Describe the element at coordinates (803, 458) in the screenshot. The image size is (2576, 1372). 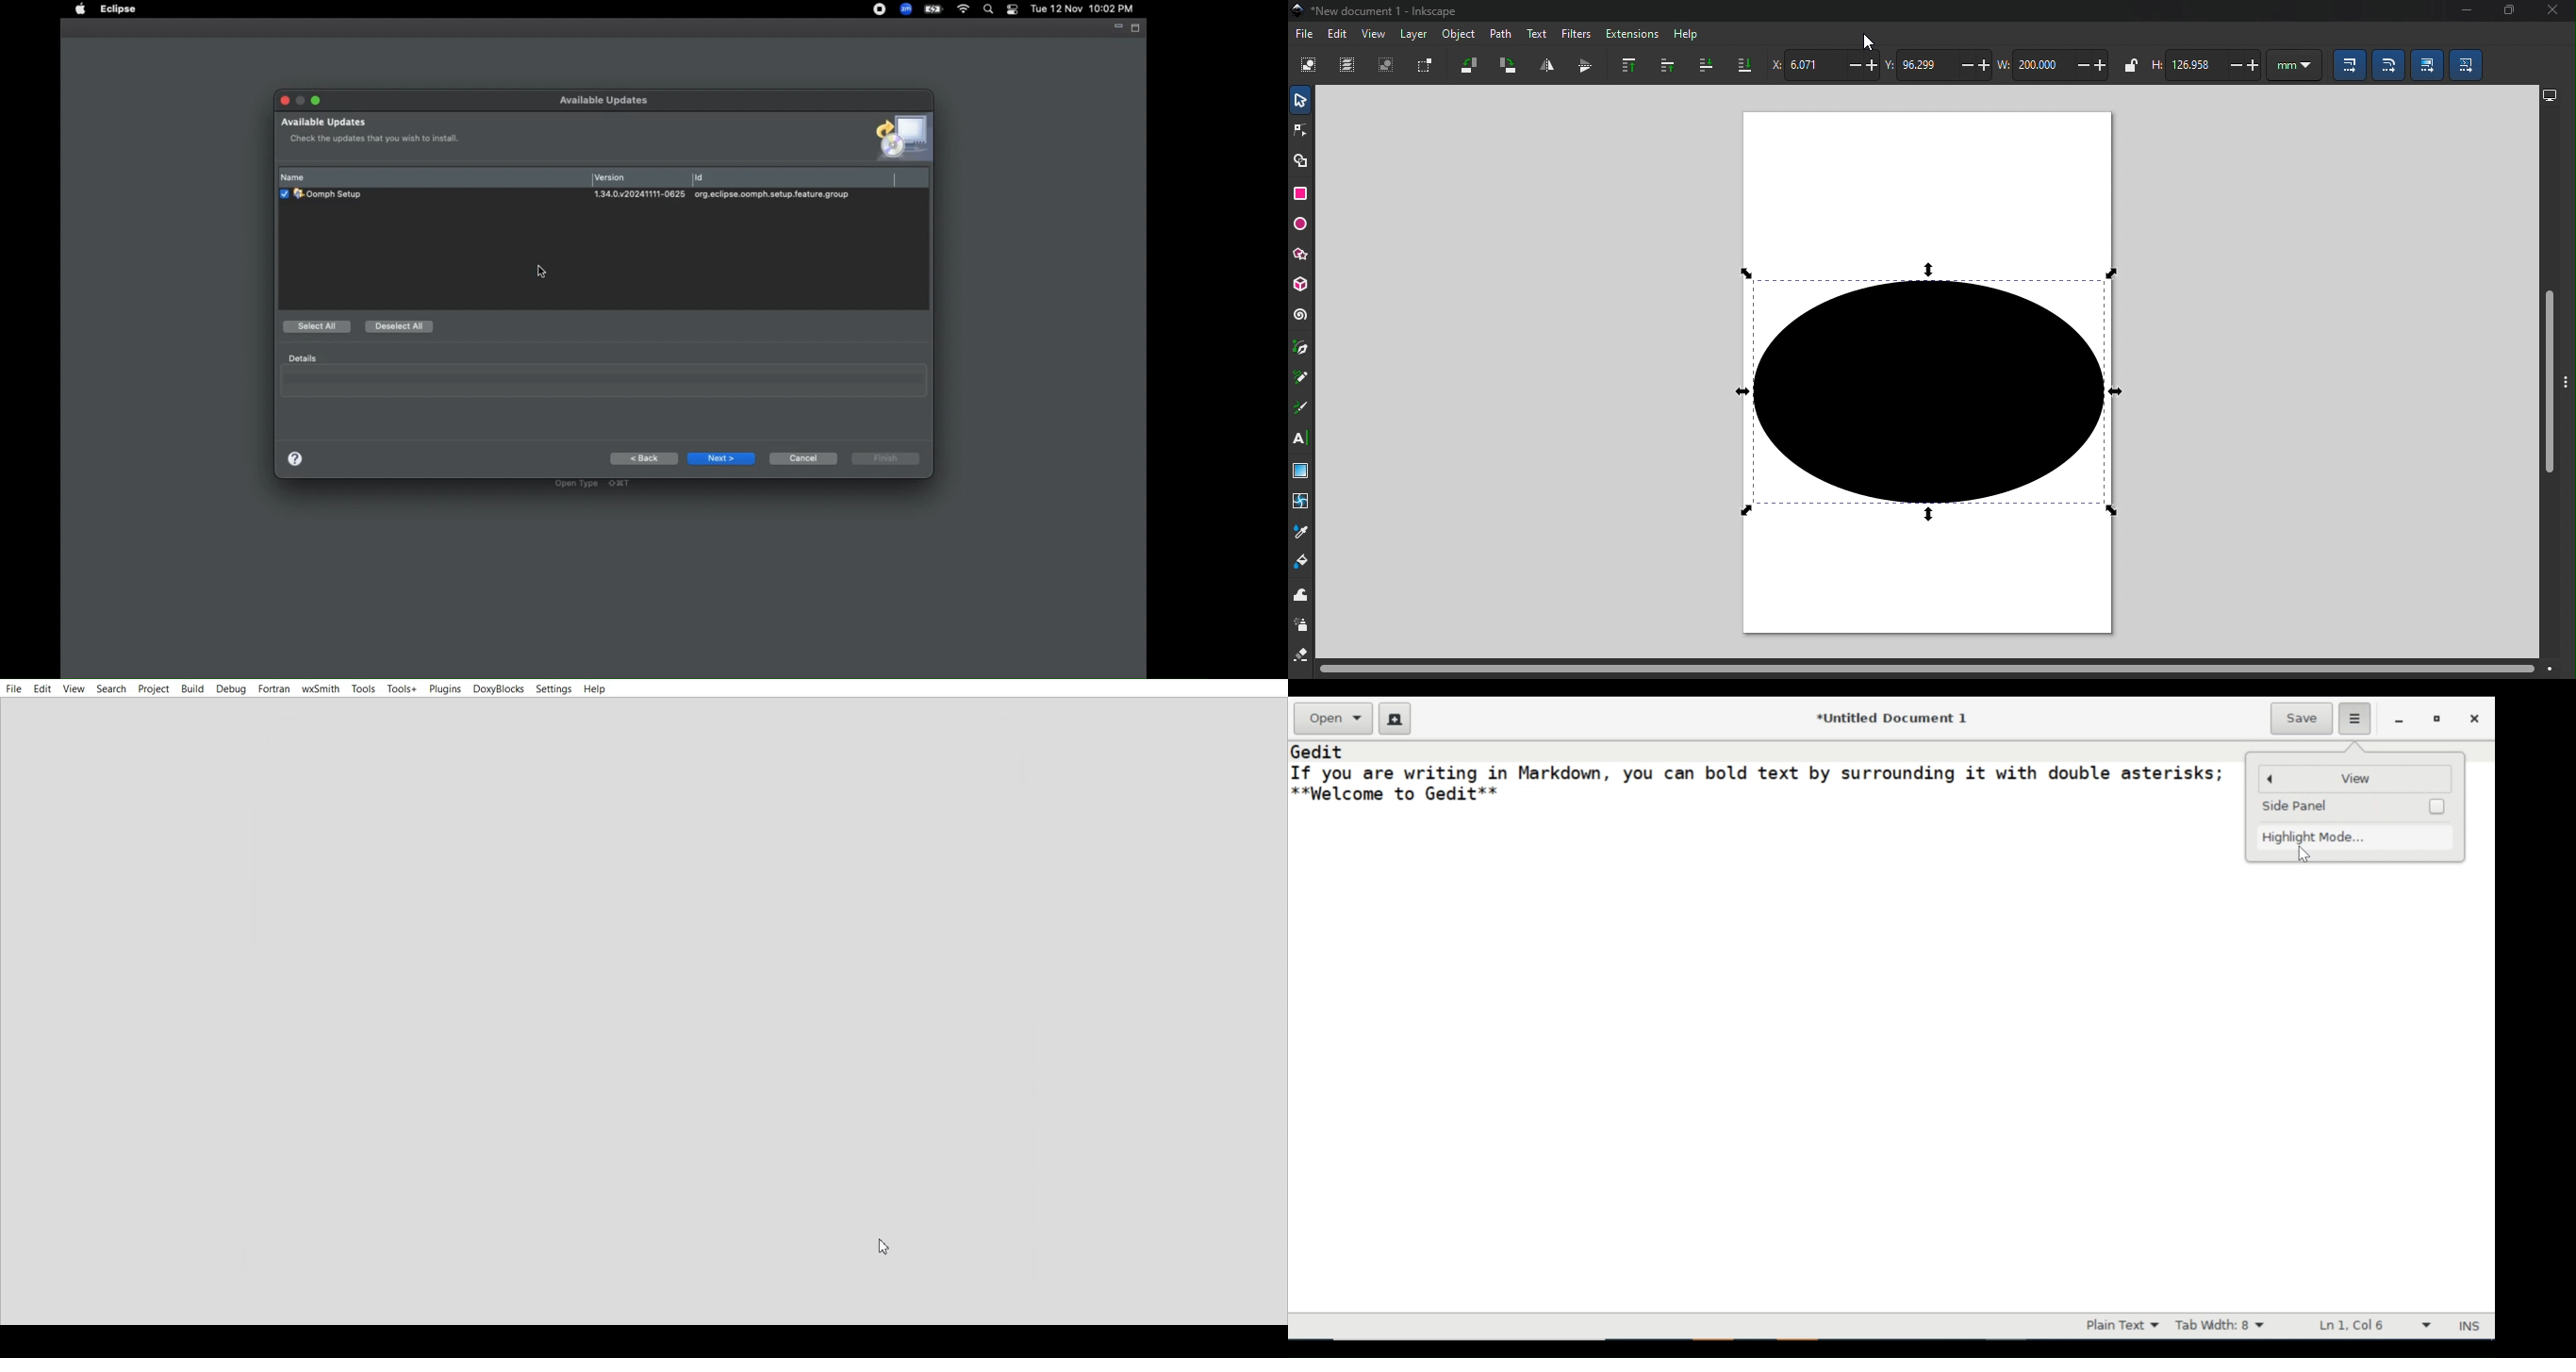
I see `Cancel` at that location.